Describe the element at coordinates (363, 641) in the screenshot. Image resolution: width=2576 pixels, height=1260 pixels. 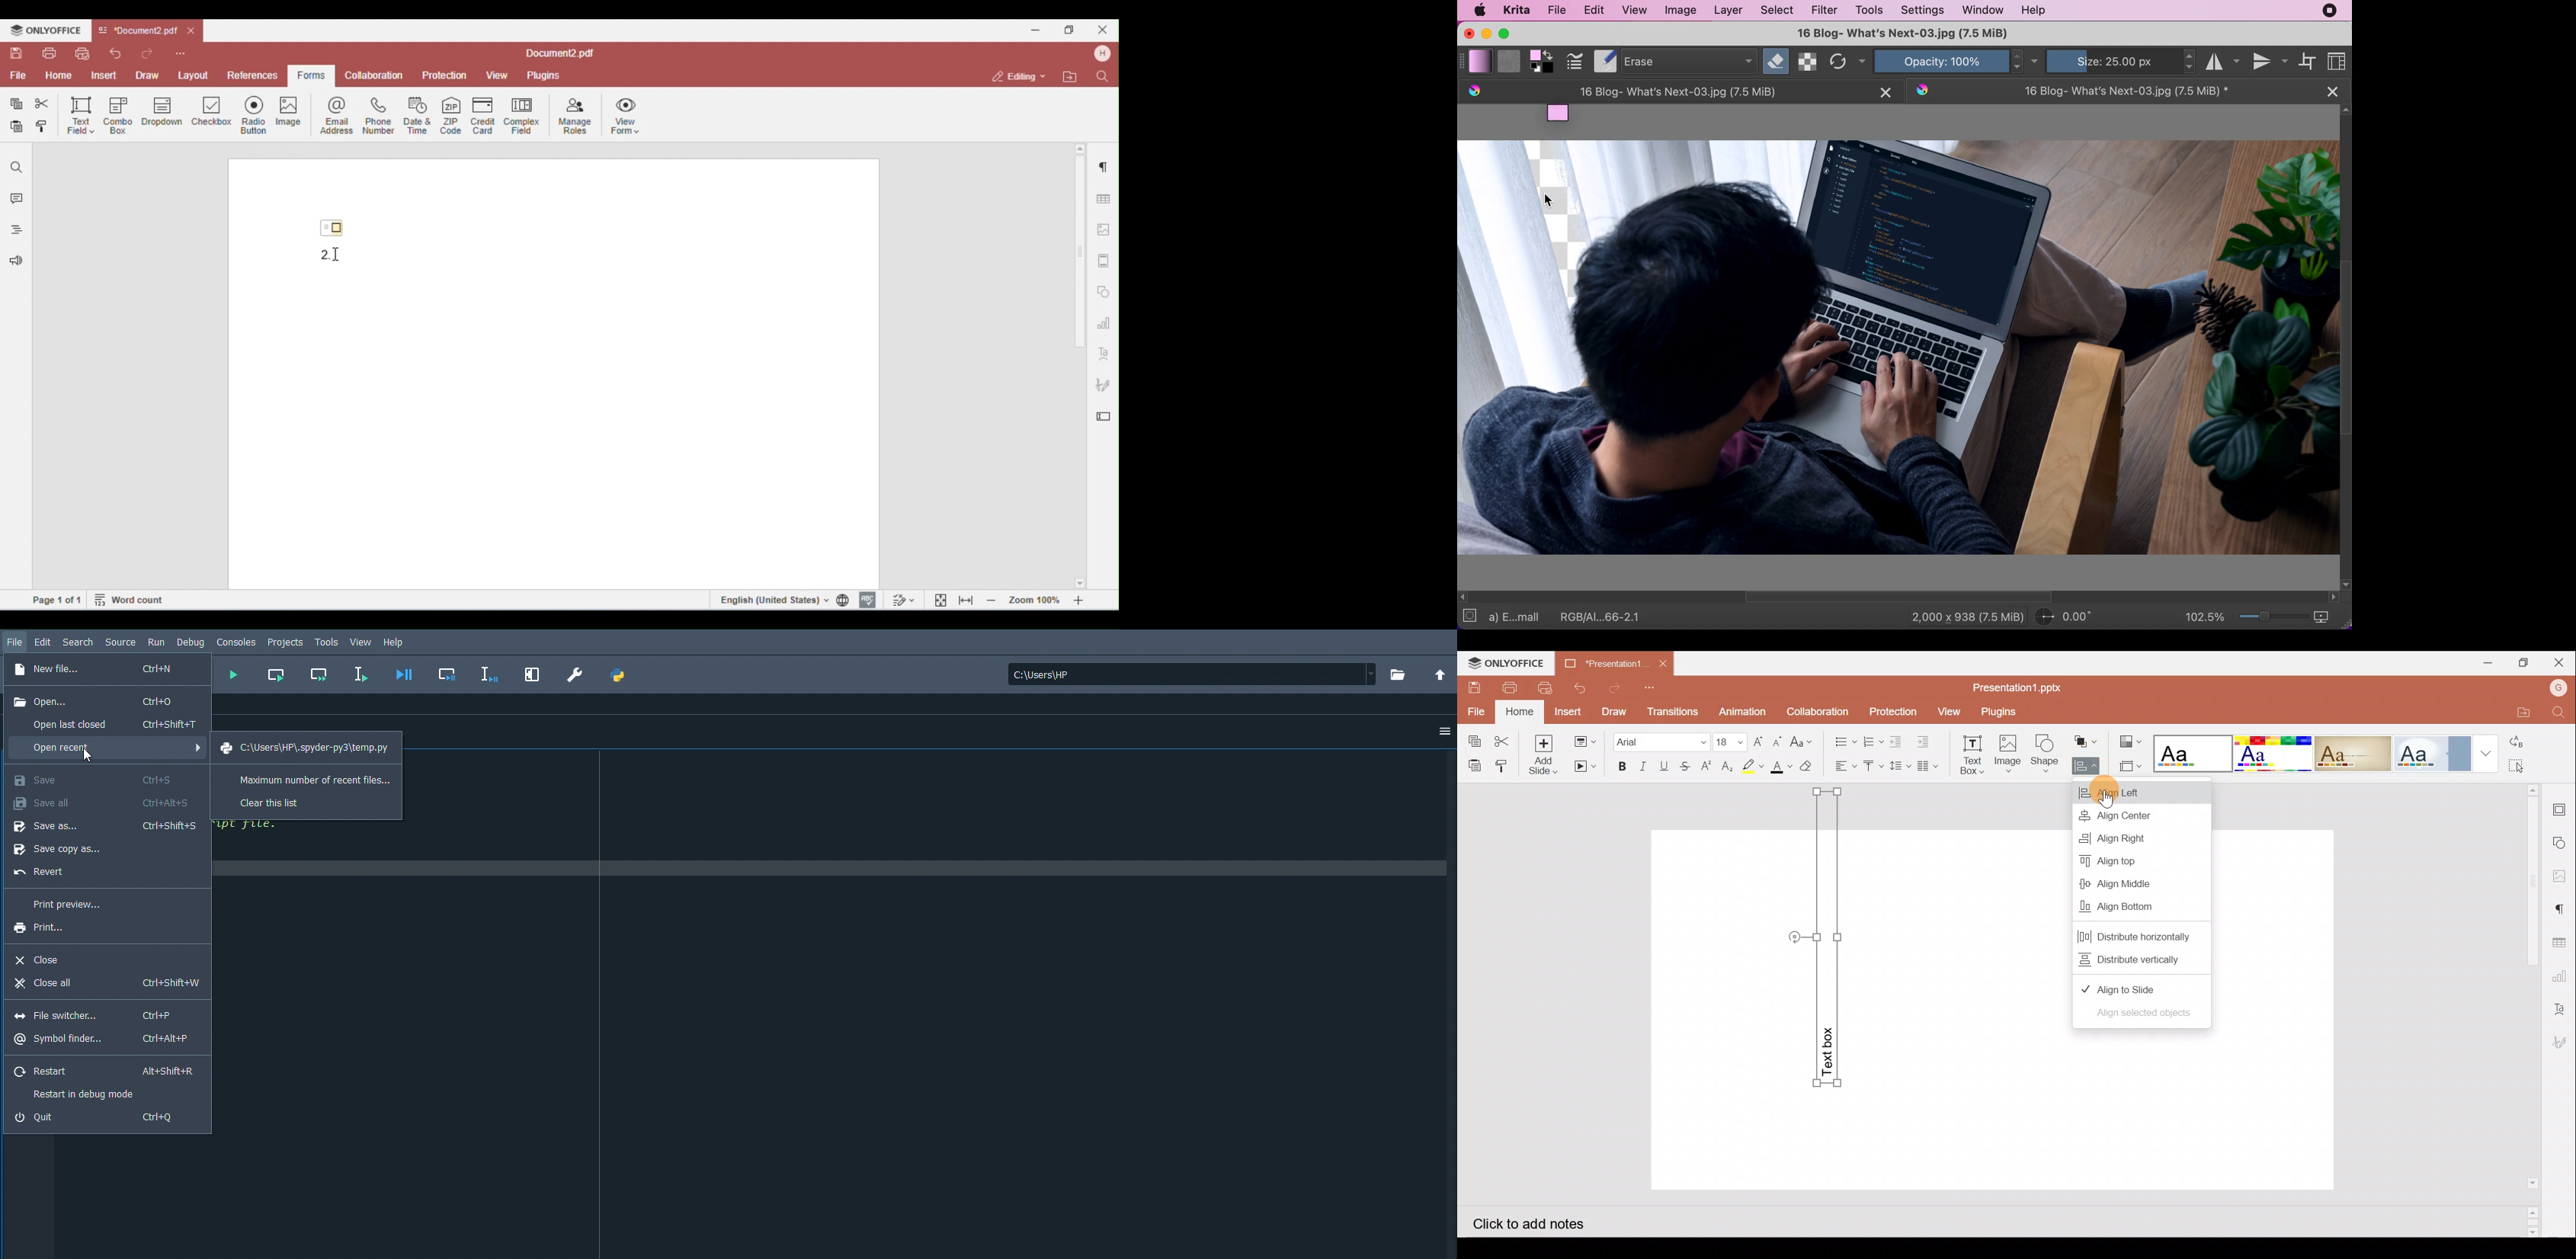
I see `View` at that location.